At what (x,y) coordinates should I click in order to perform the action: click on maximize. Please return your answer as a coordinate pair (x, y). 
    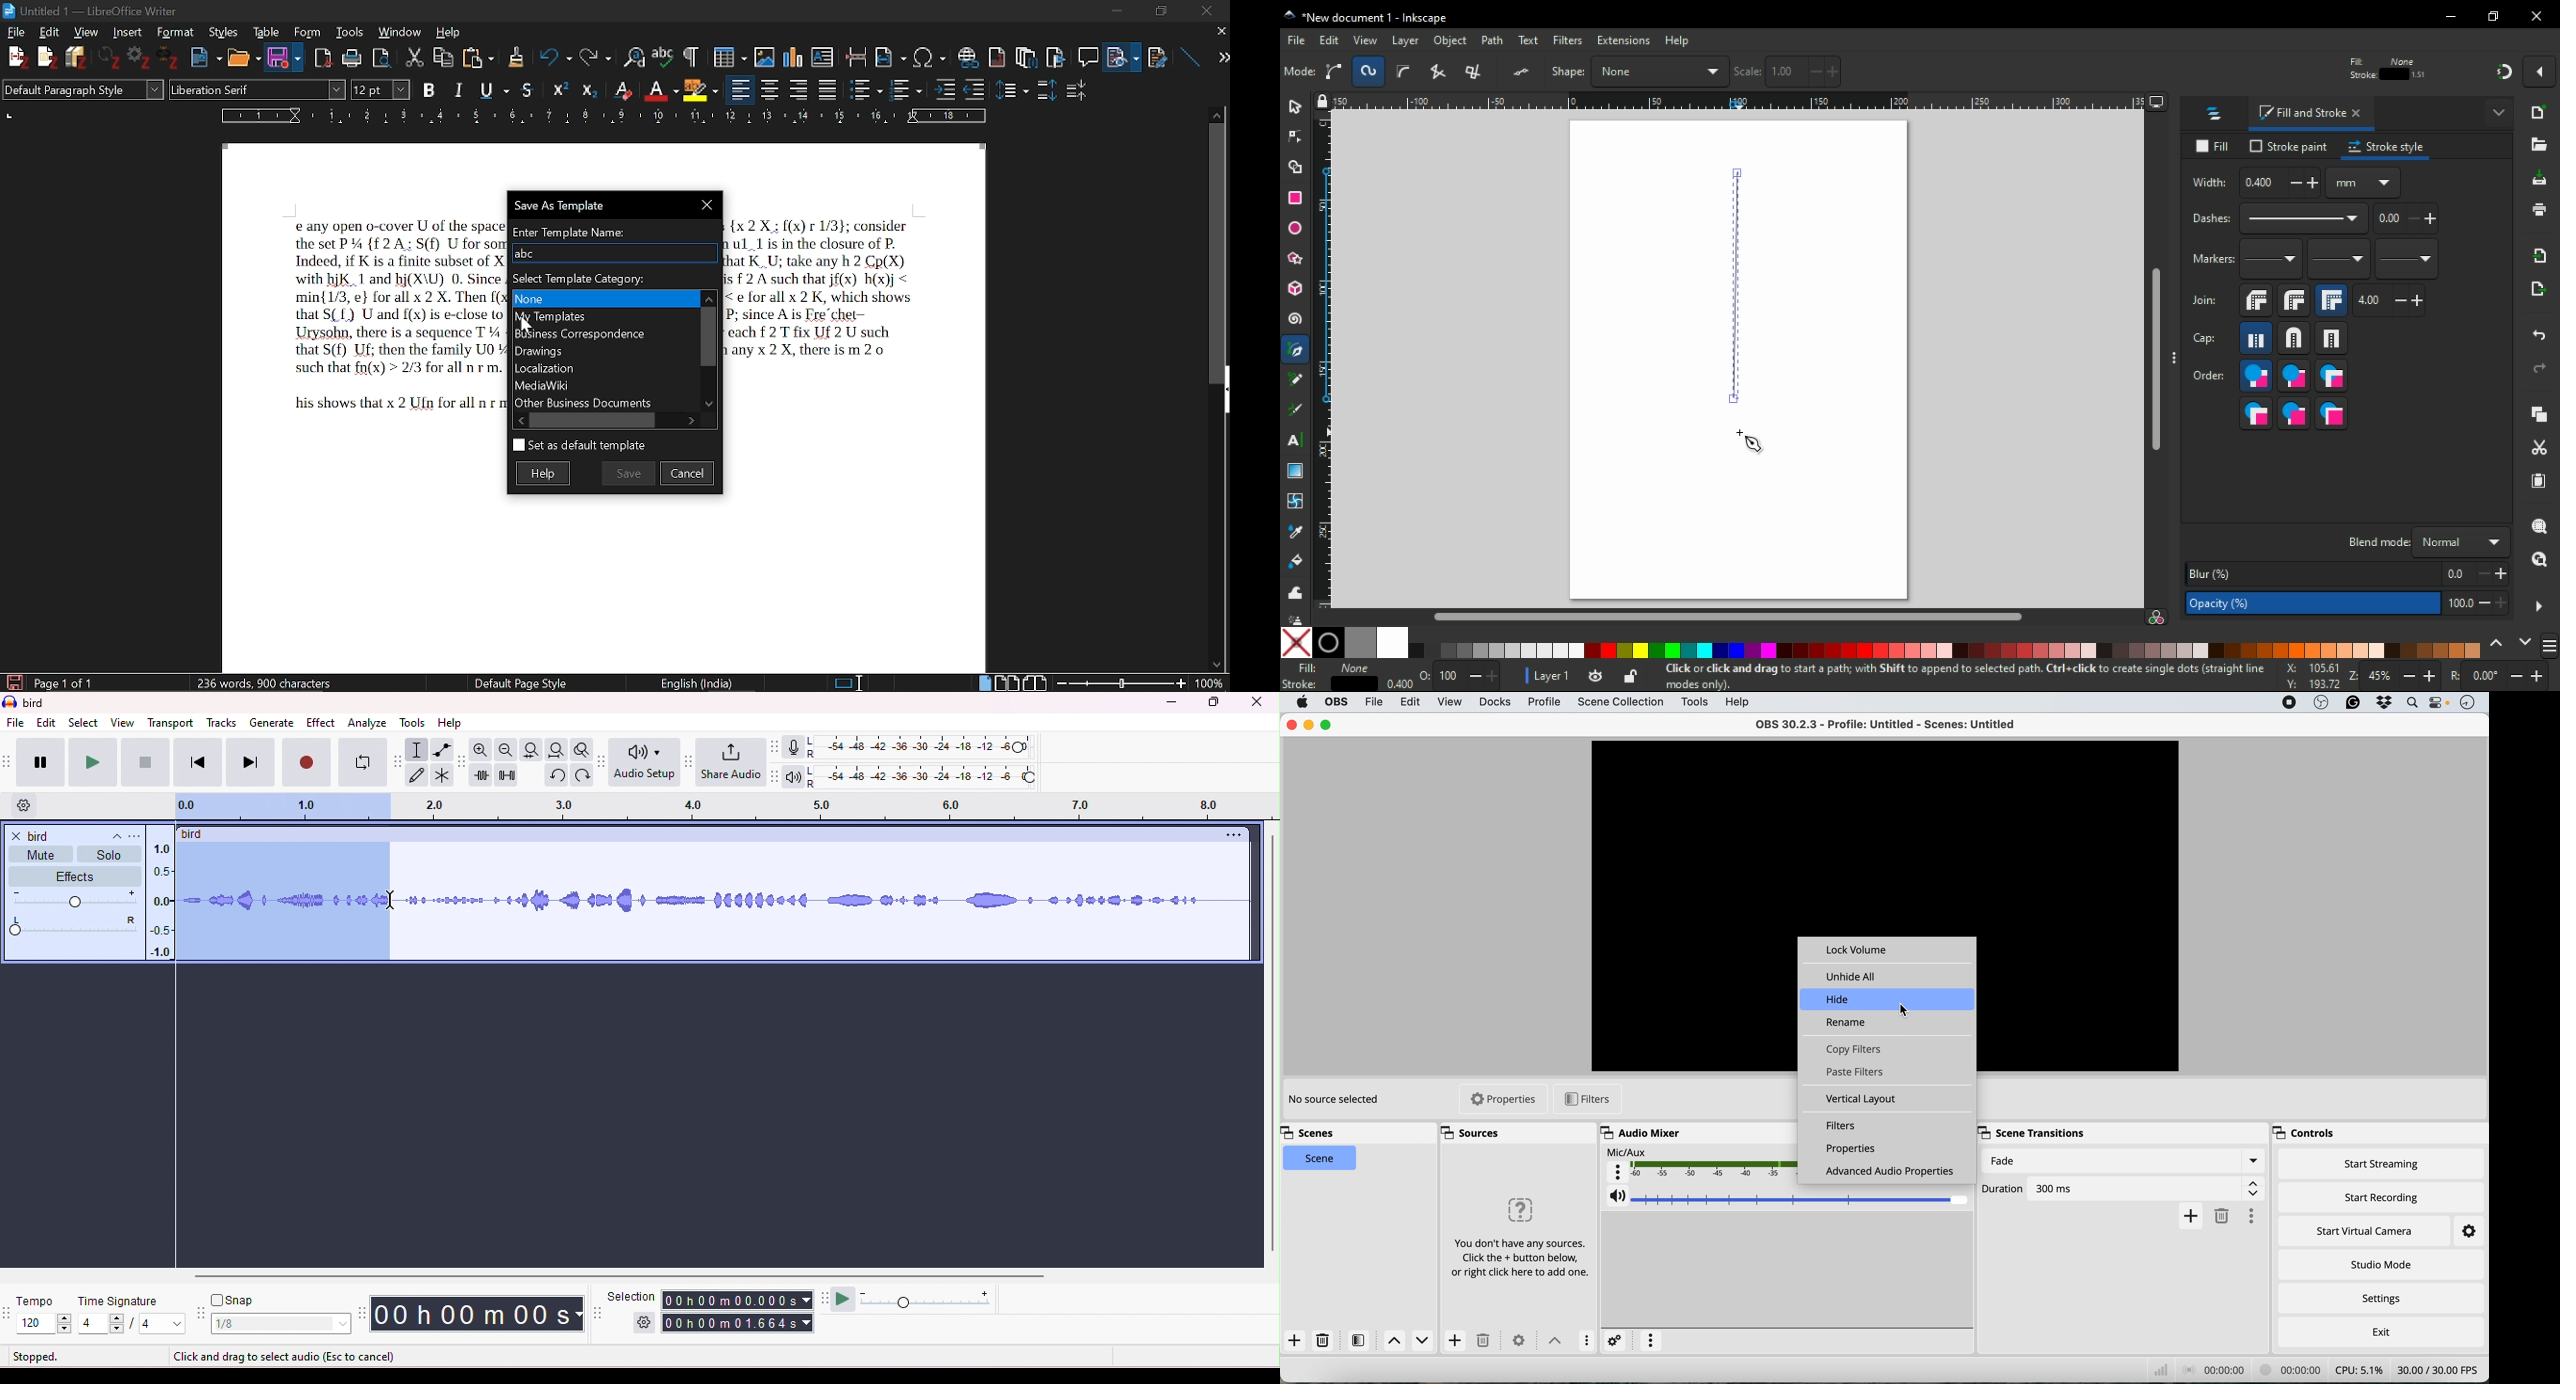
    Looking at the image, I should click on (1160, 10).